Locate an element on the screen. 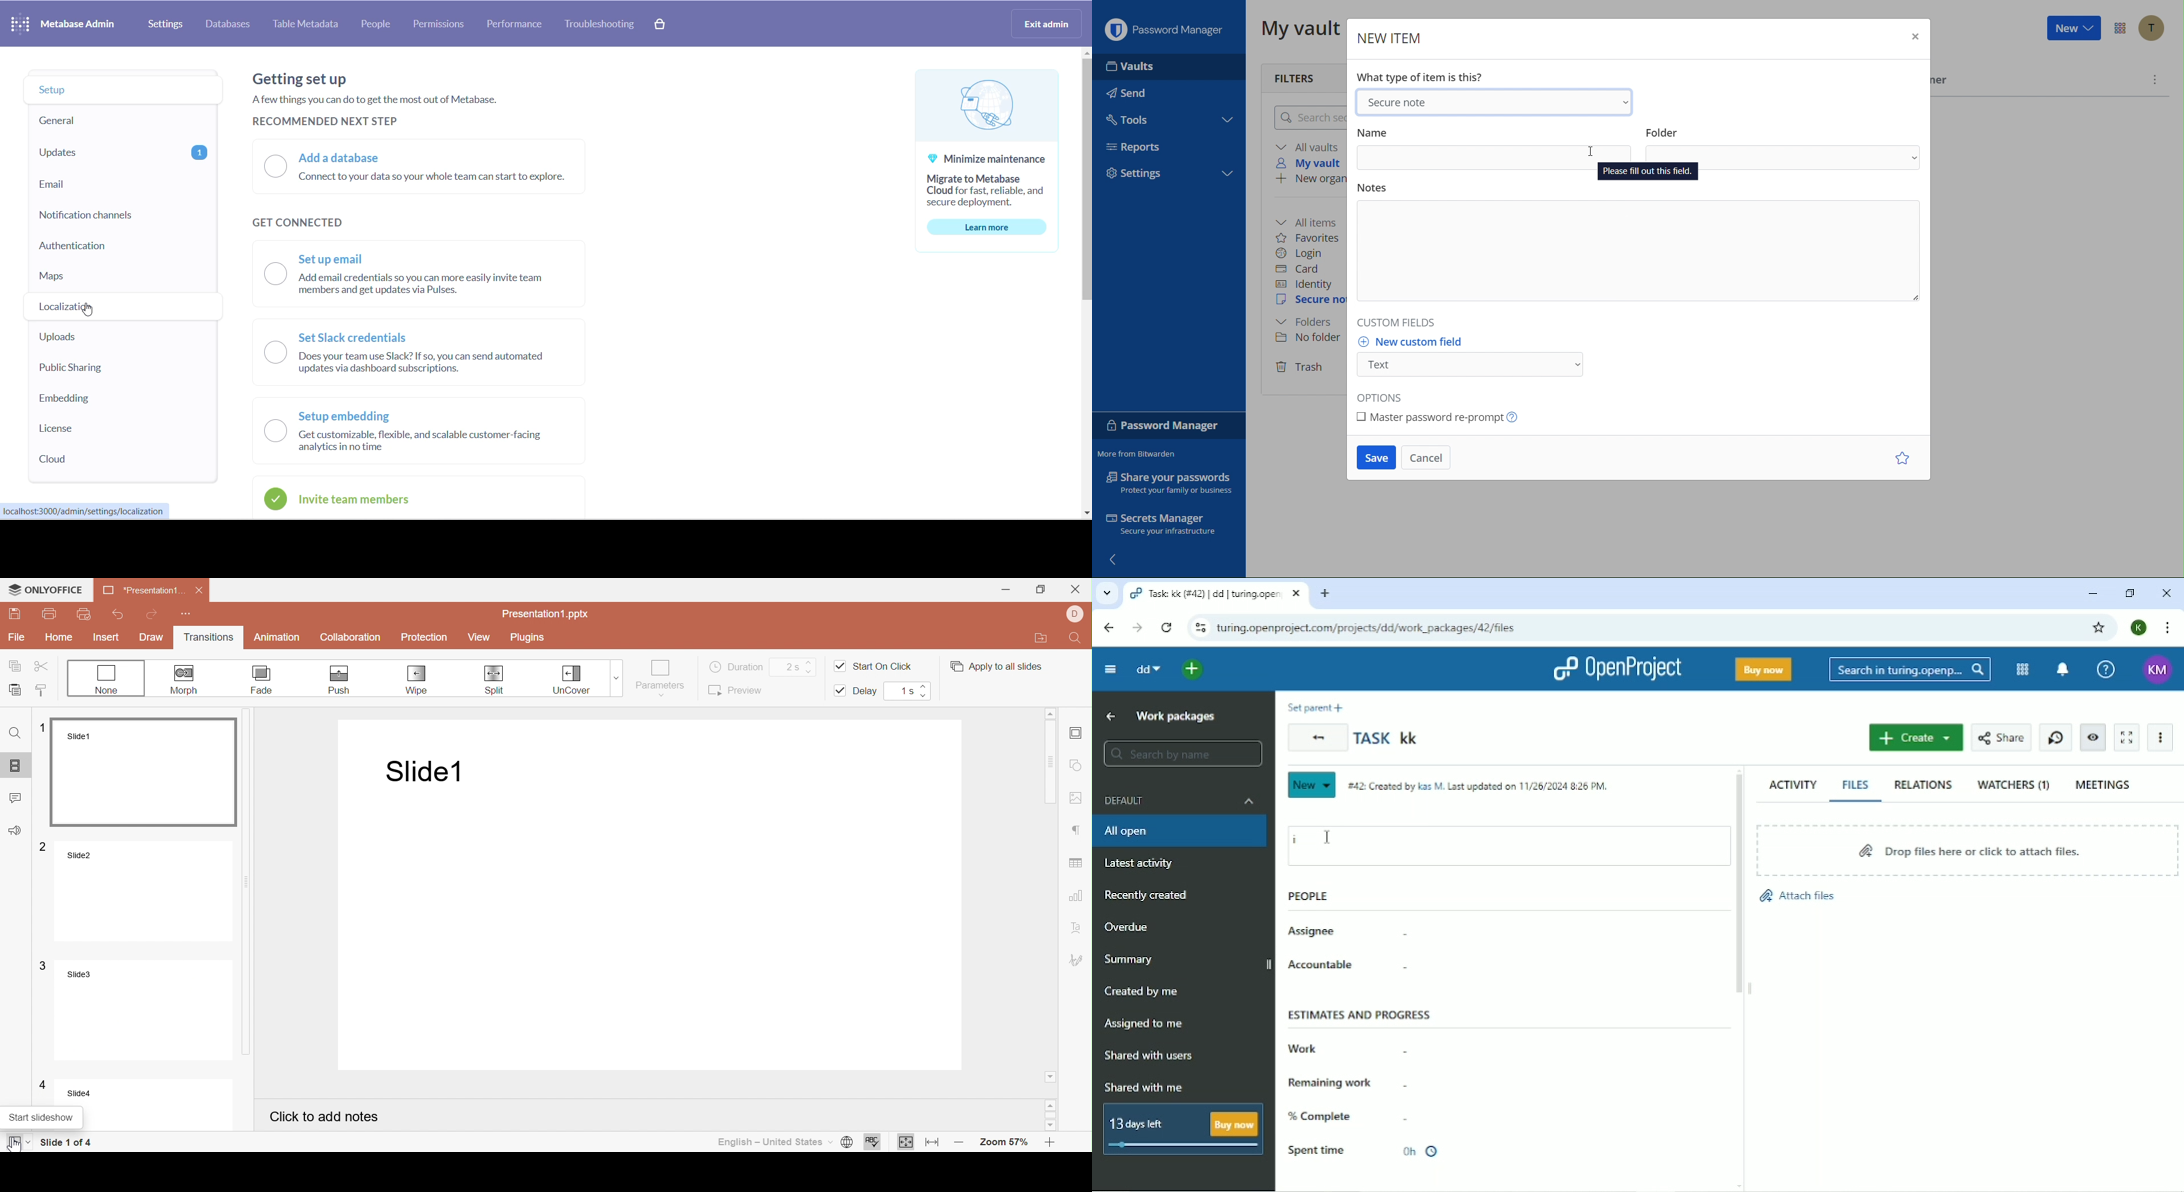  File is located at coordinates (17, 638).